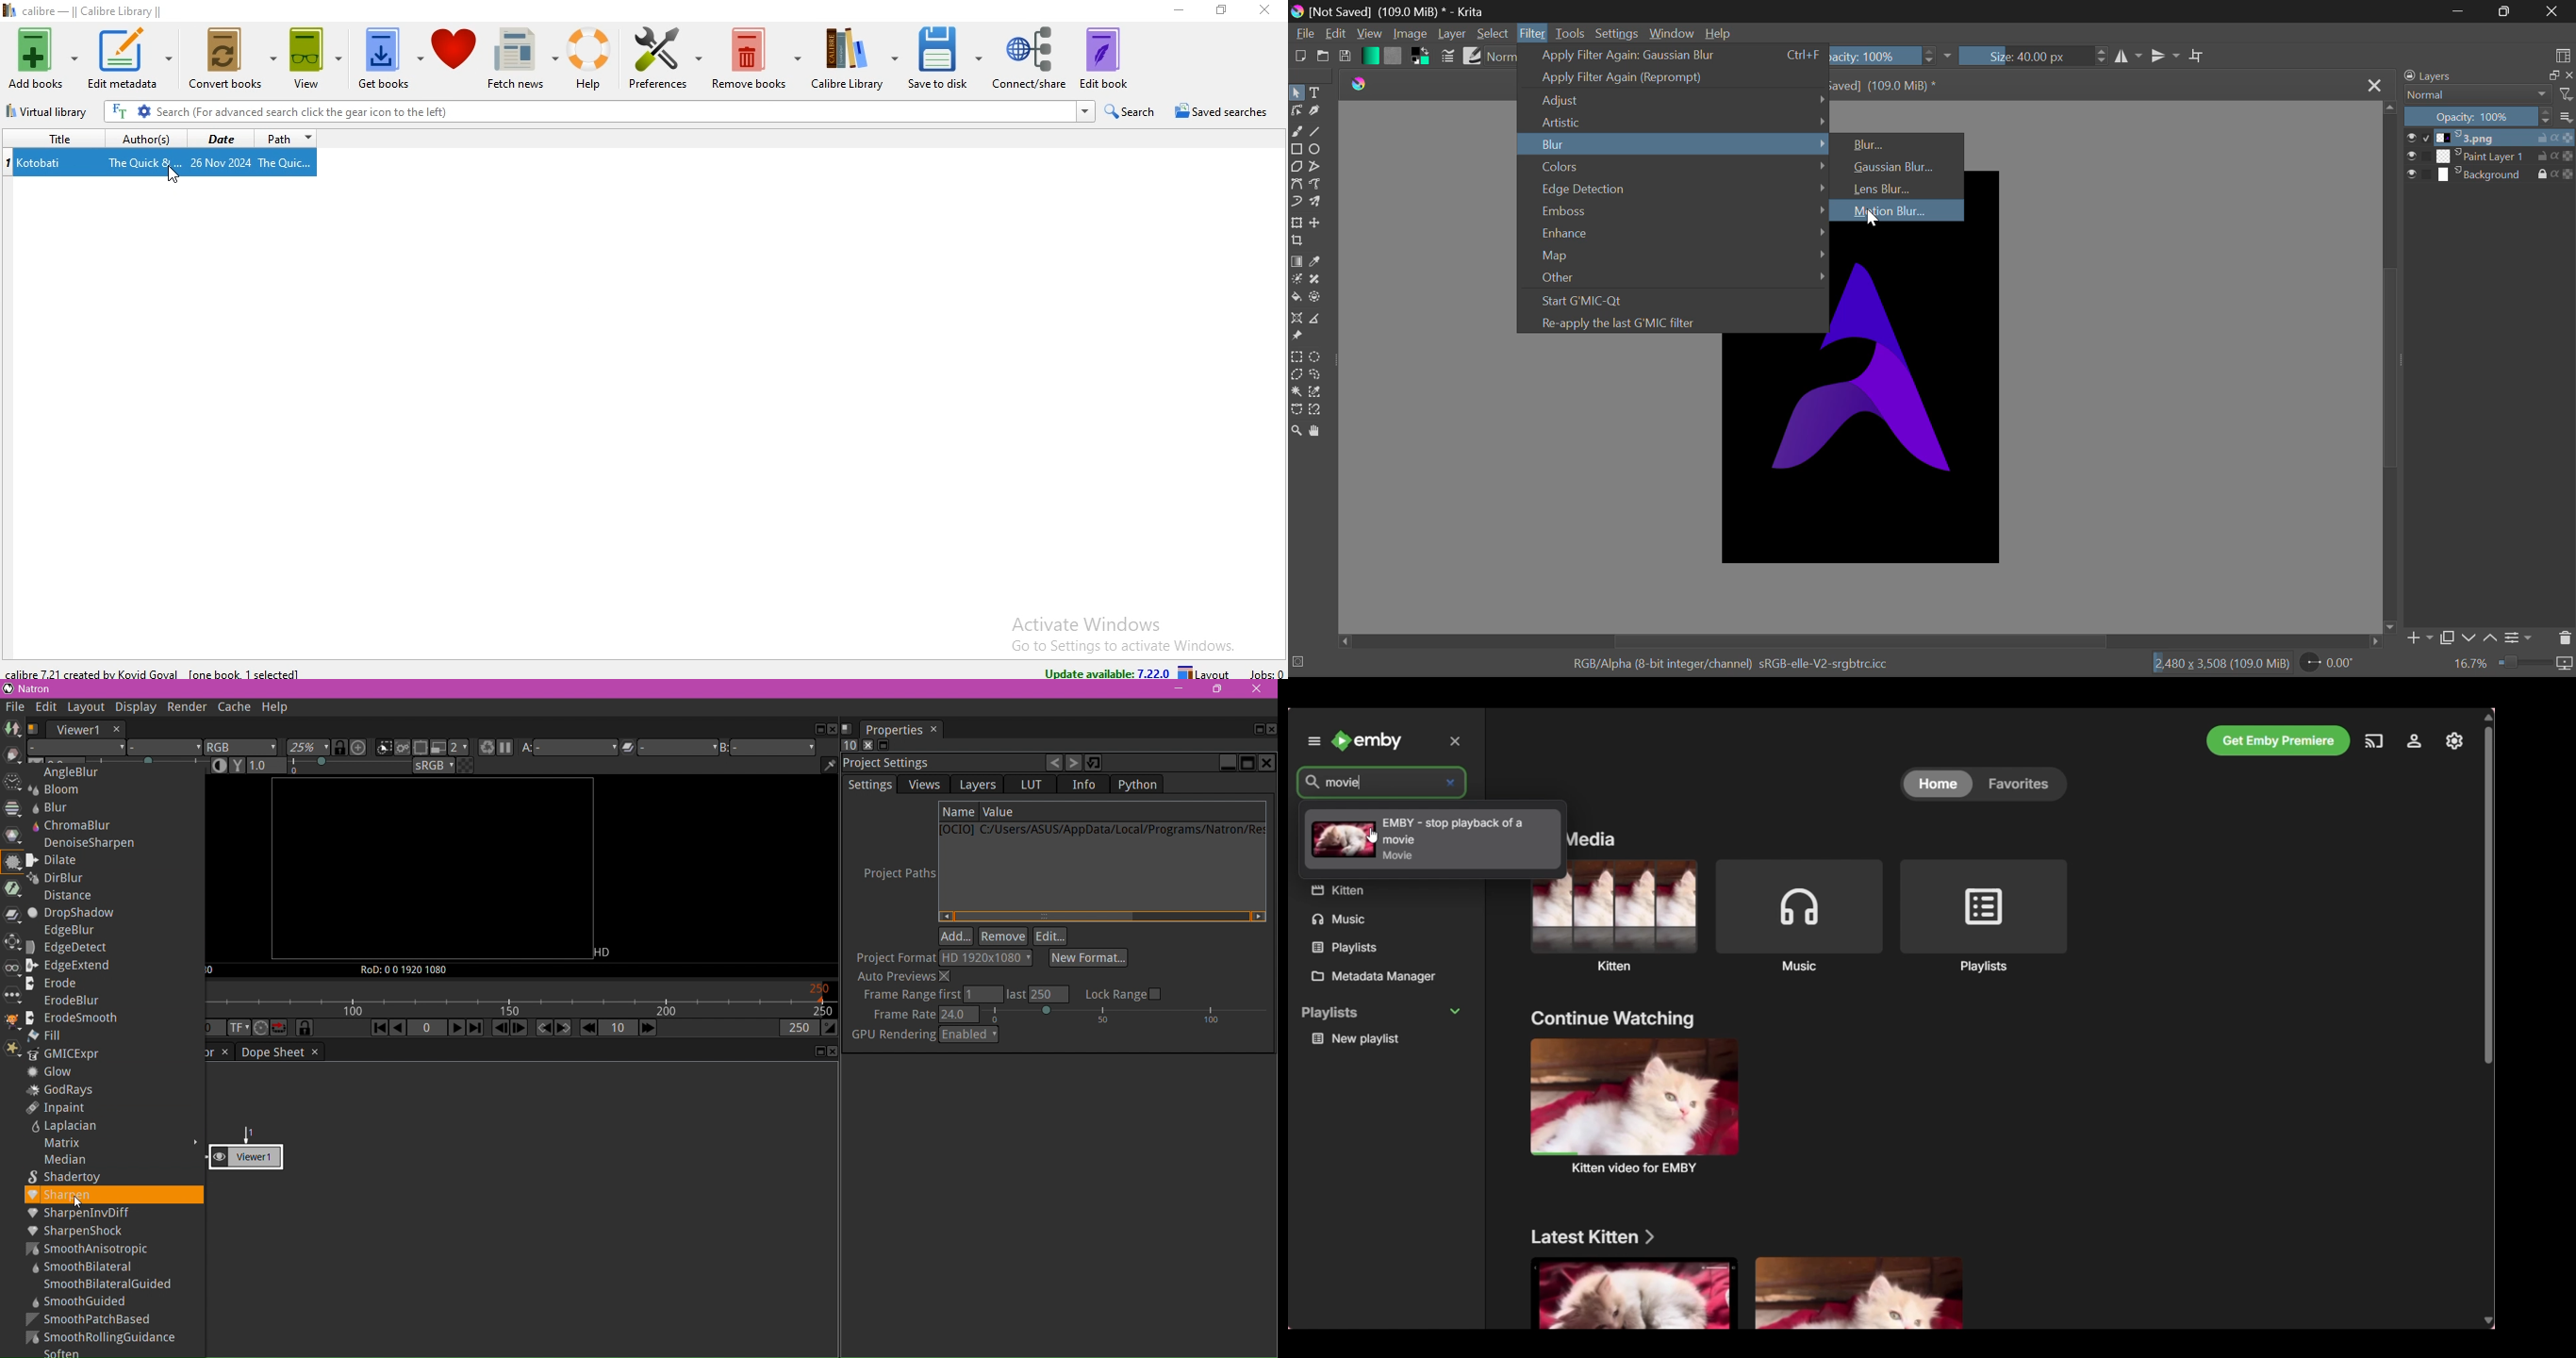 The width and height of the screenshot is (2576, 1372). Describe the element at coordinates (1896, 166) in the screenshot. I see `Gaussian Blur` at that location.